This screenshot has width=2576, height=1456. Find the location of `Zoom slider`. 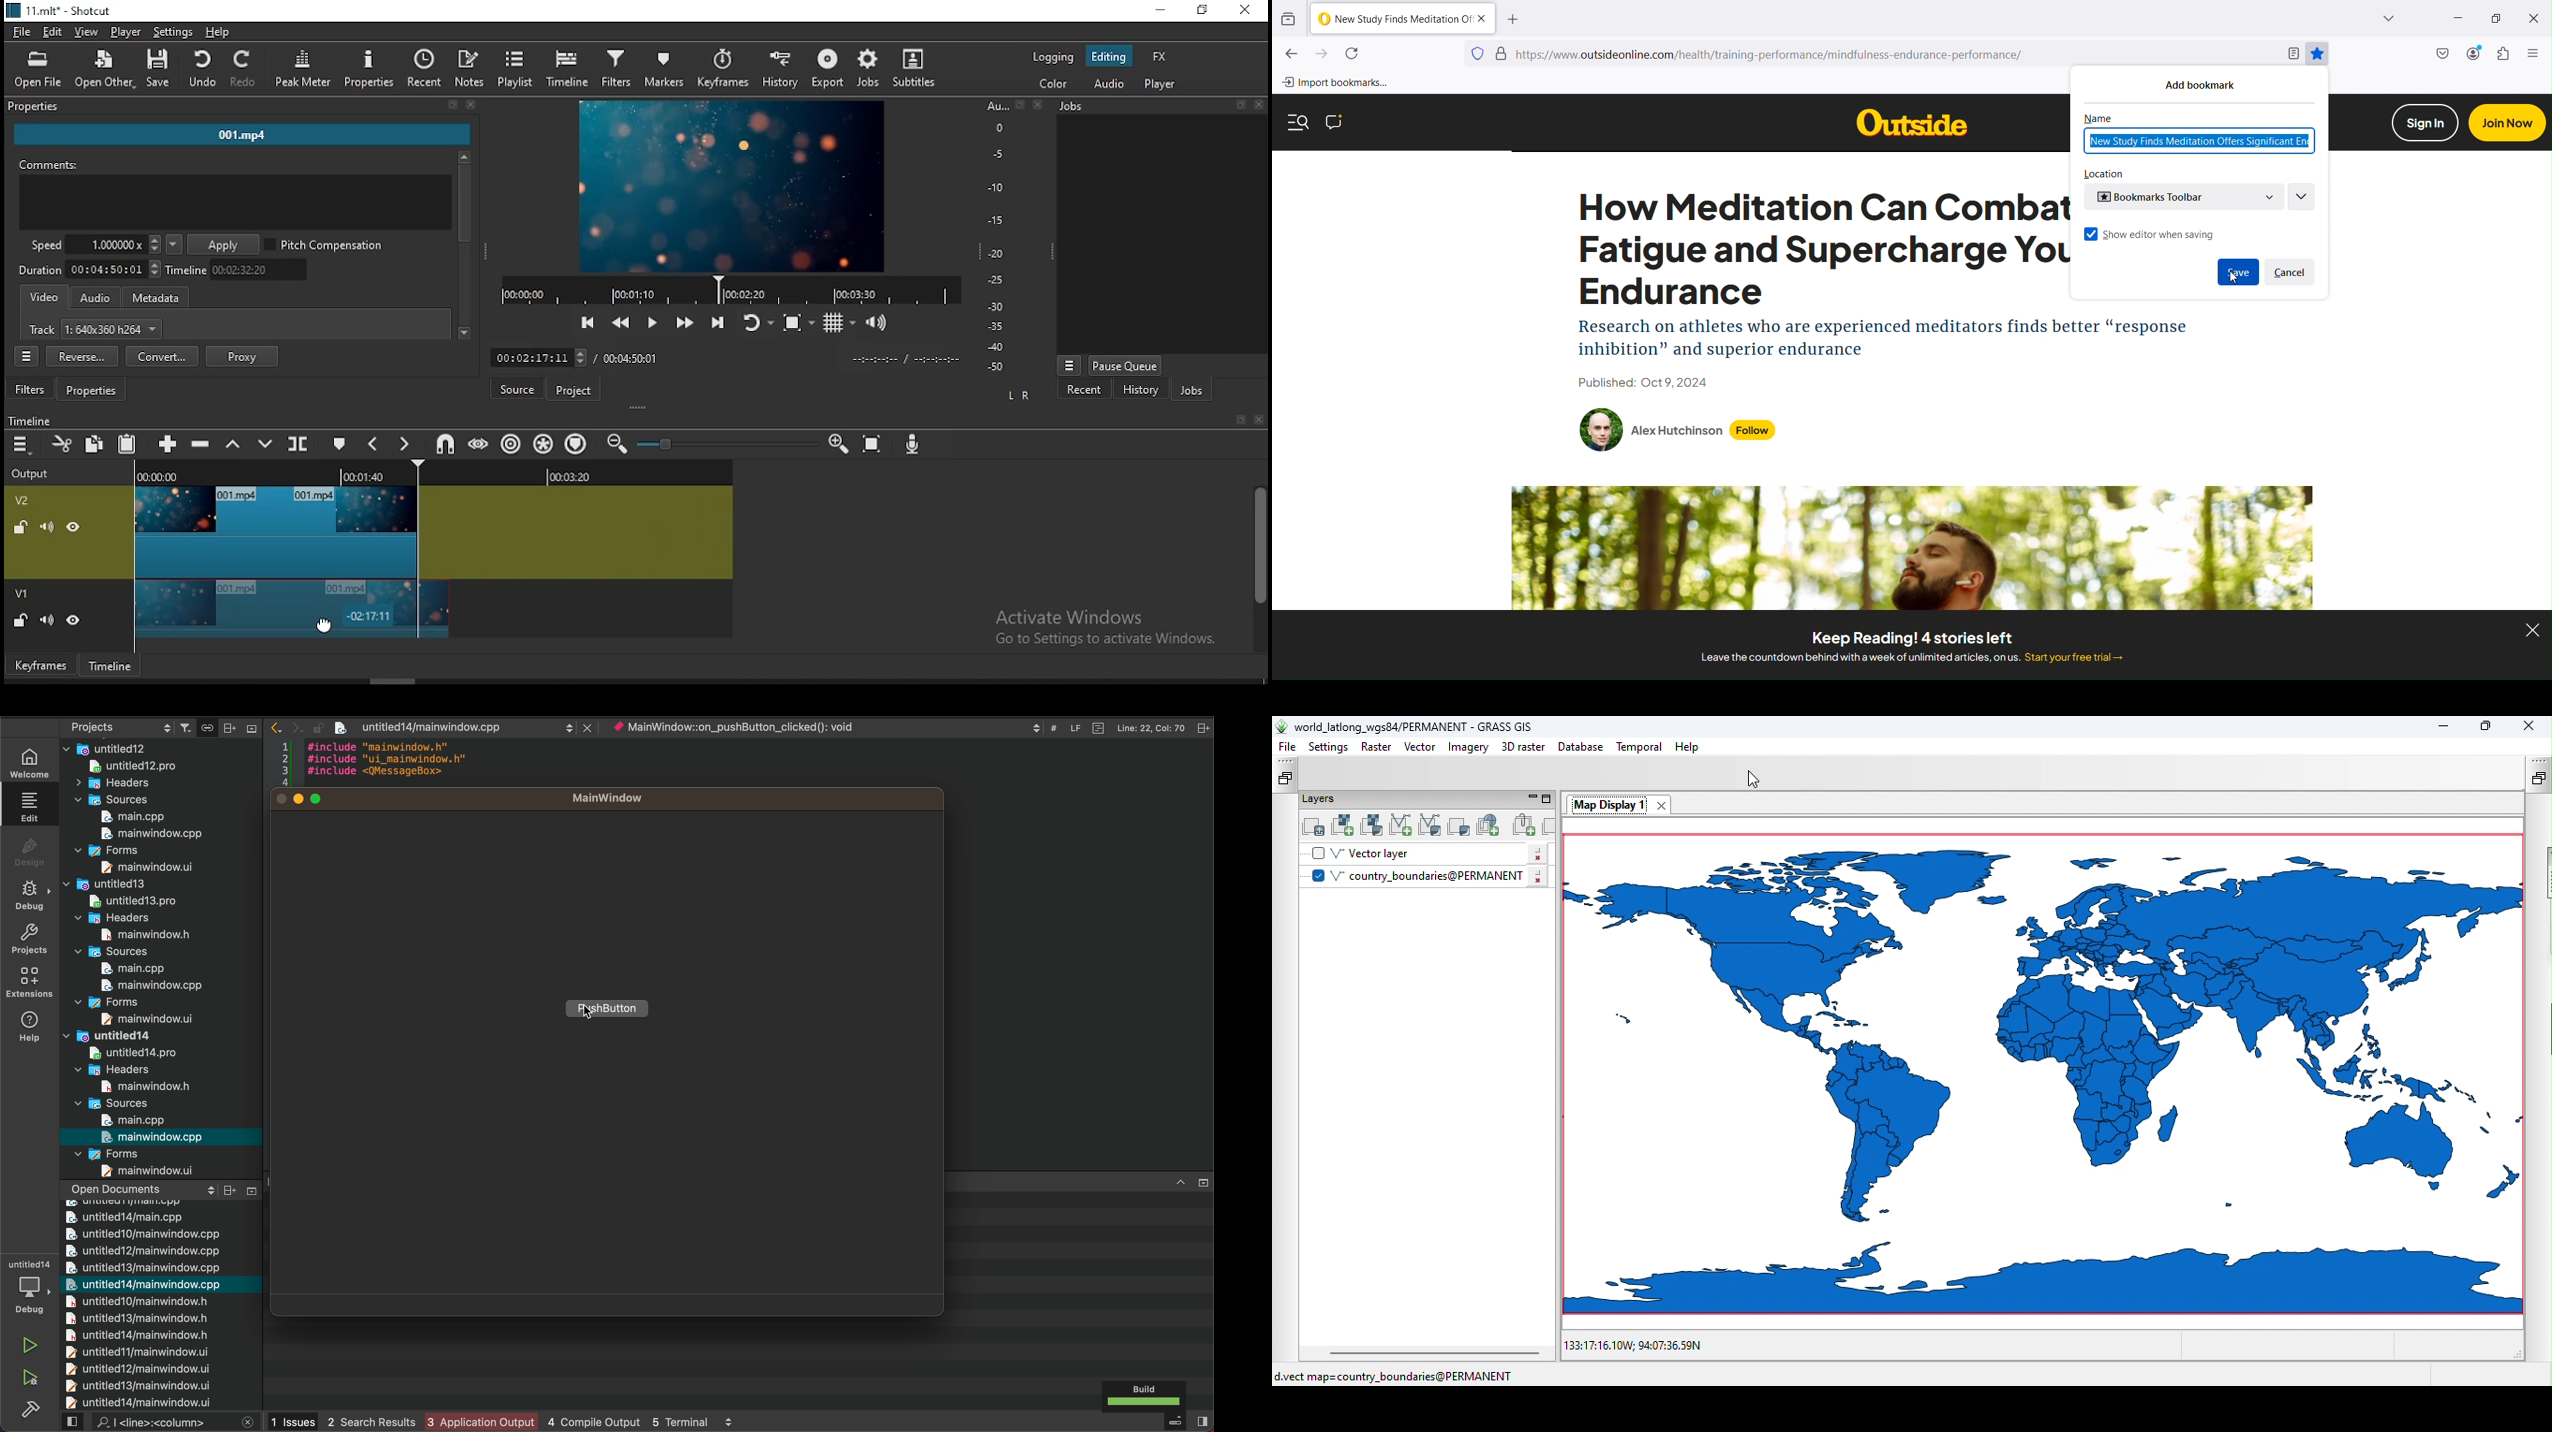

Zoom slider is located at coordinates (725, 444).